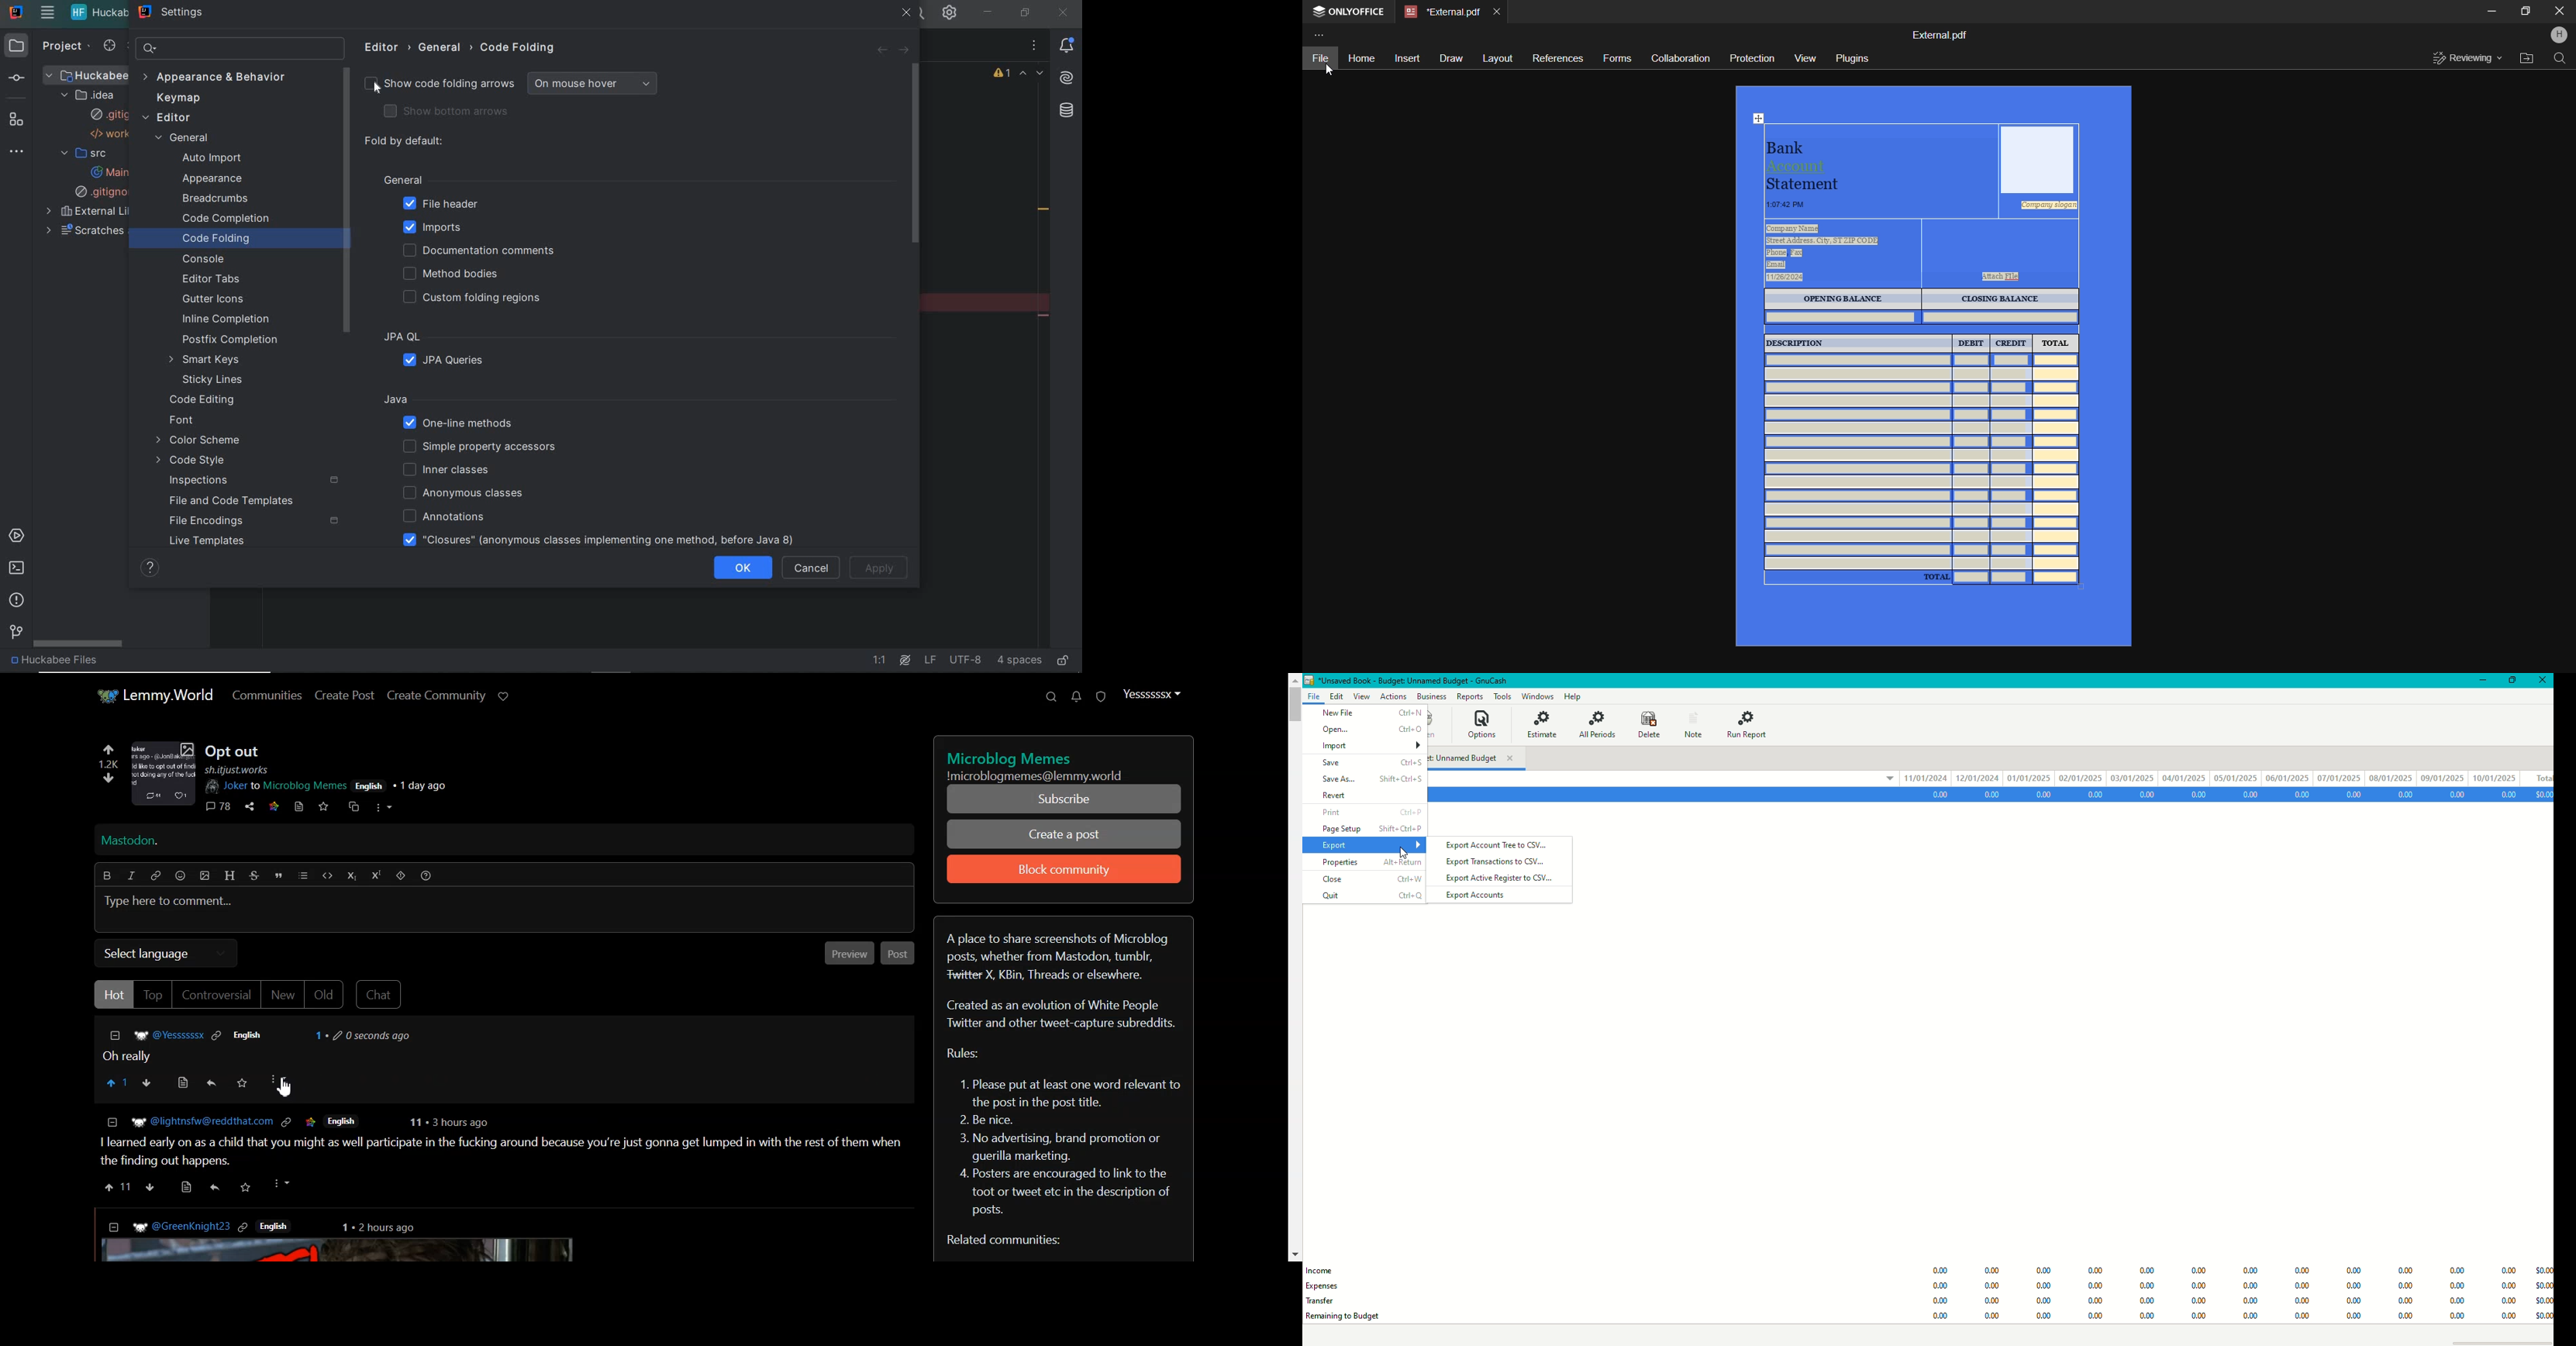 The height and width of the screenshot is (1372, 2576). Describe the element at coordinates (373, 88) in the screenshot. I see `cursor` at that location.